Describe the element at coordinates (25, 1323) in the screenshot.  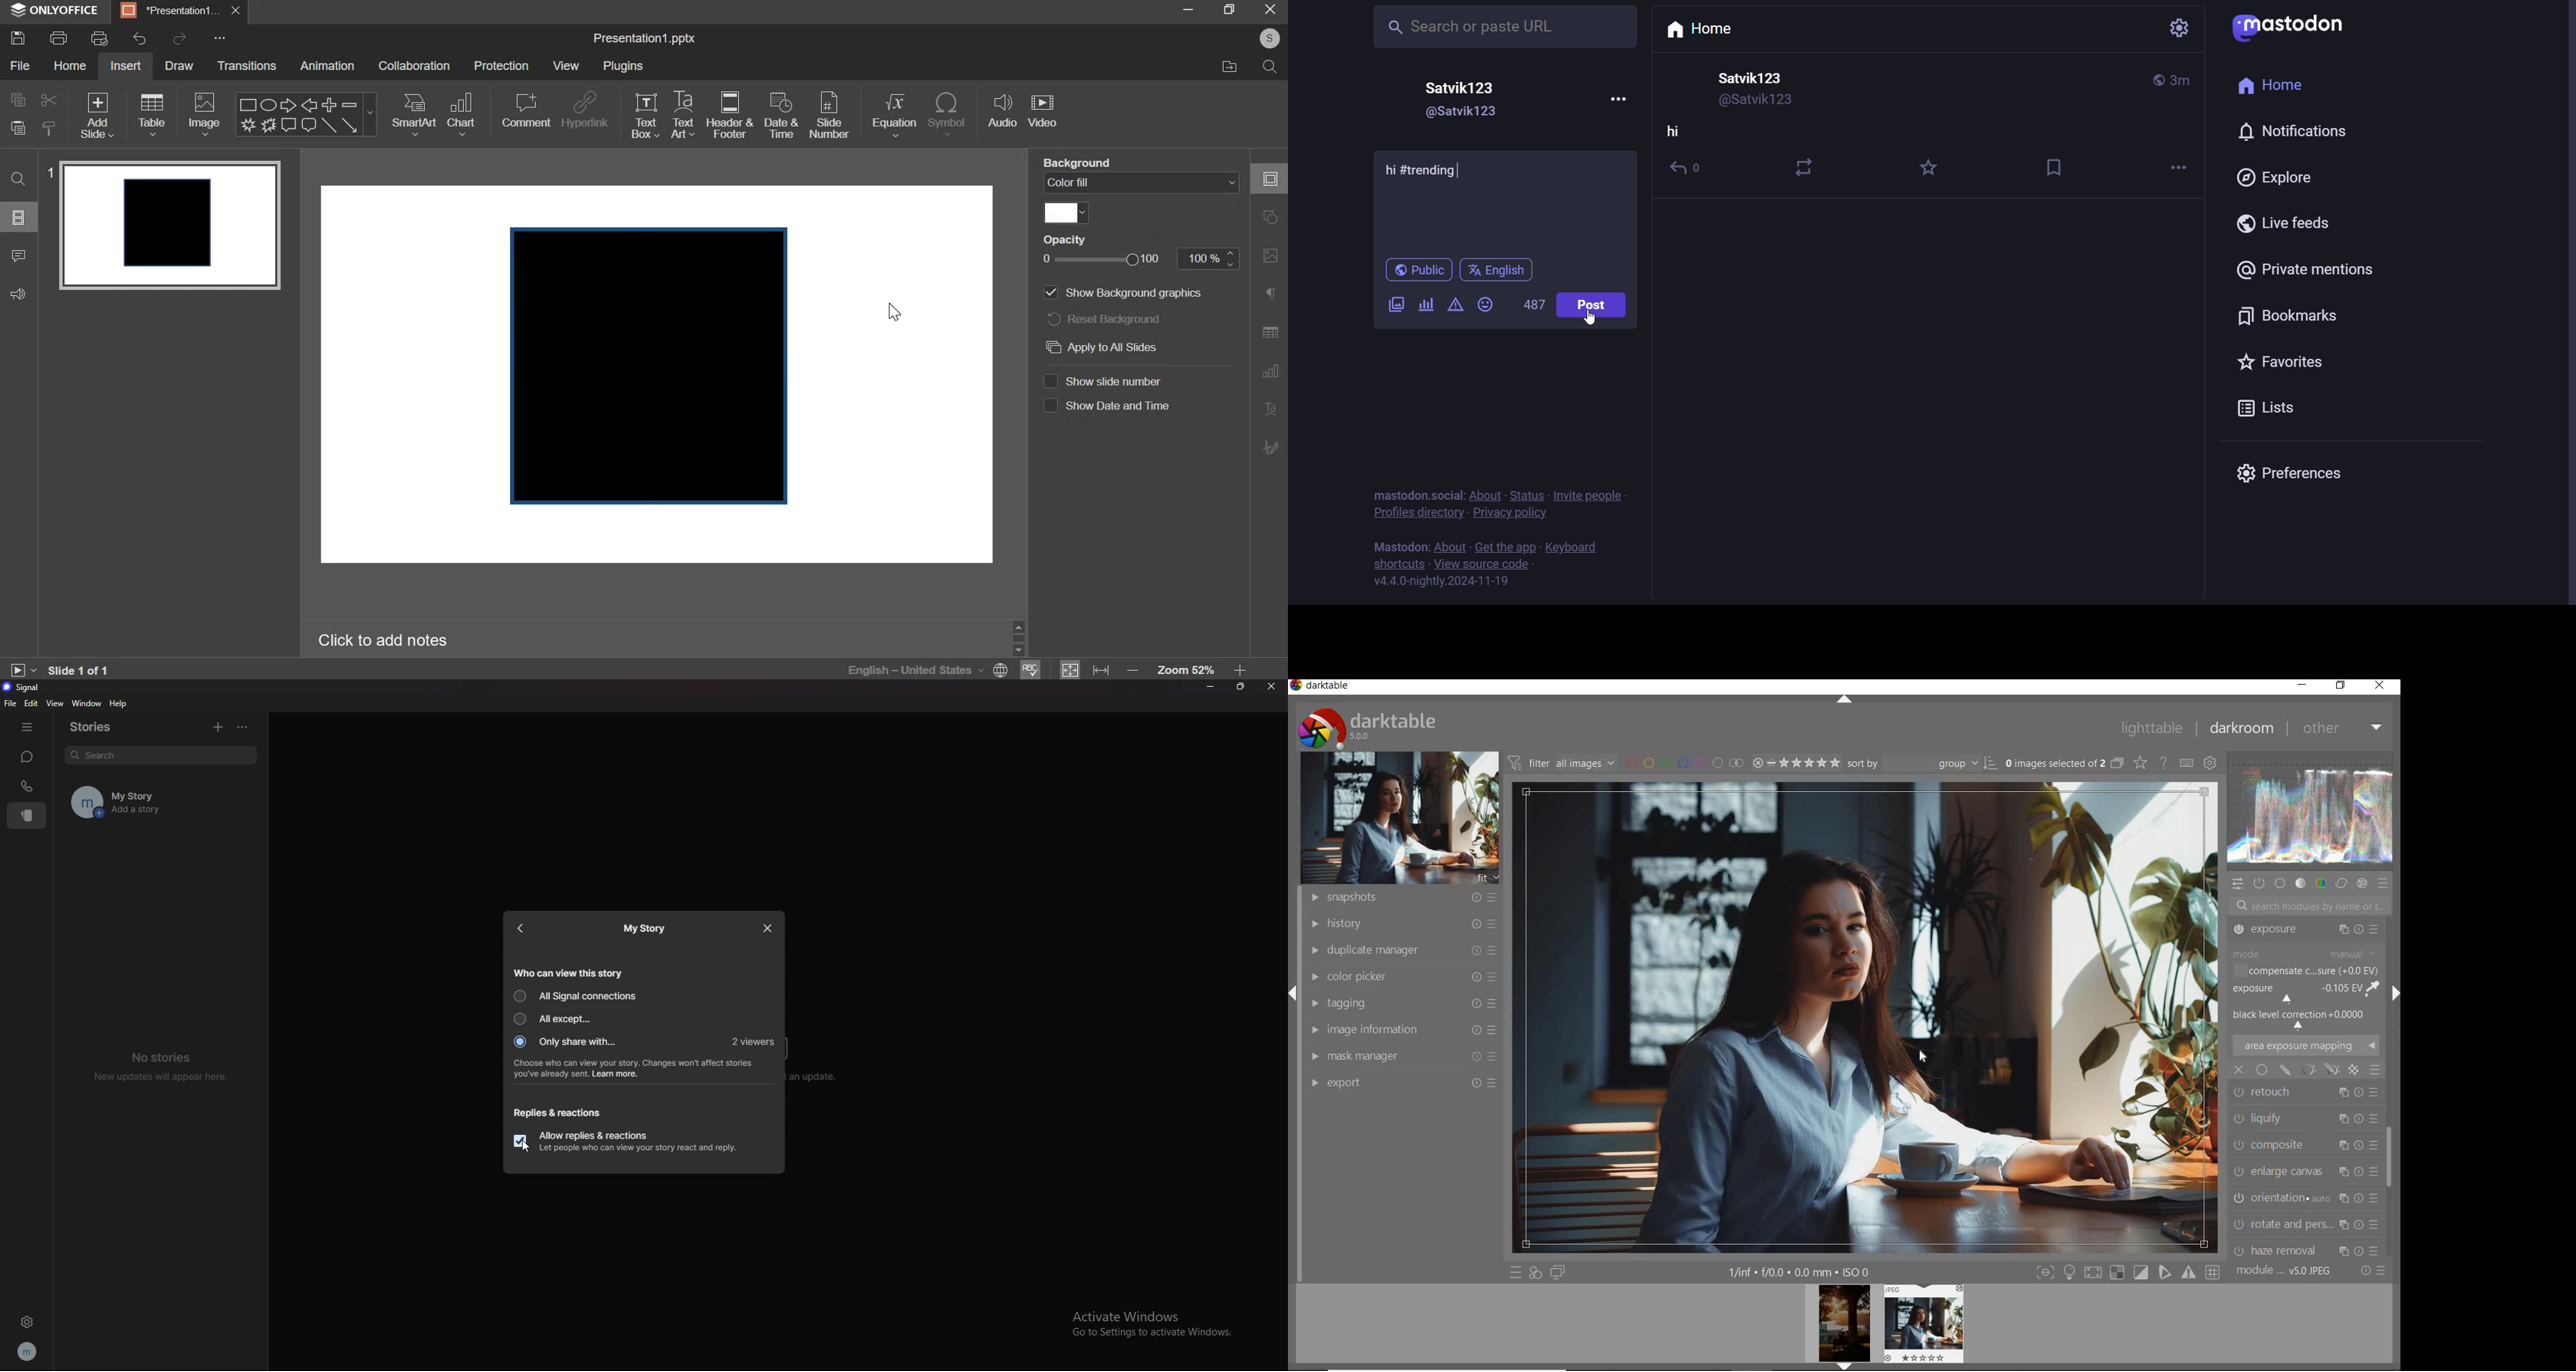
I see `settings` at that location.